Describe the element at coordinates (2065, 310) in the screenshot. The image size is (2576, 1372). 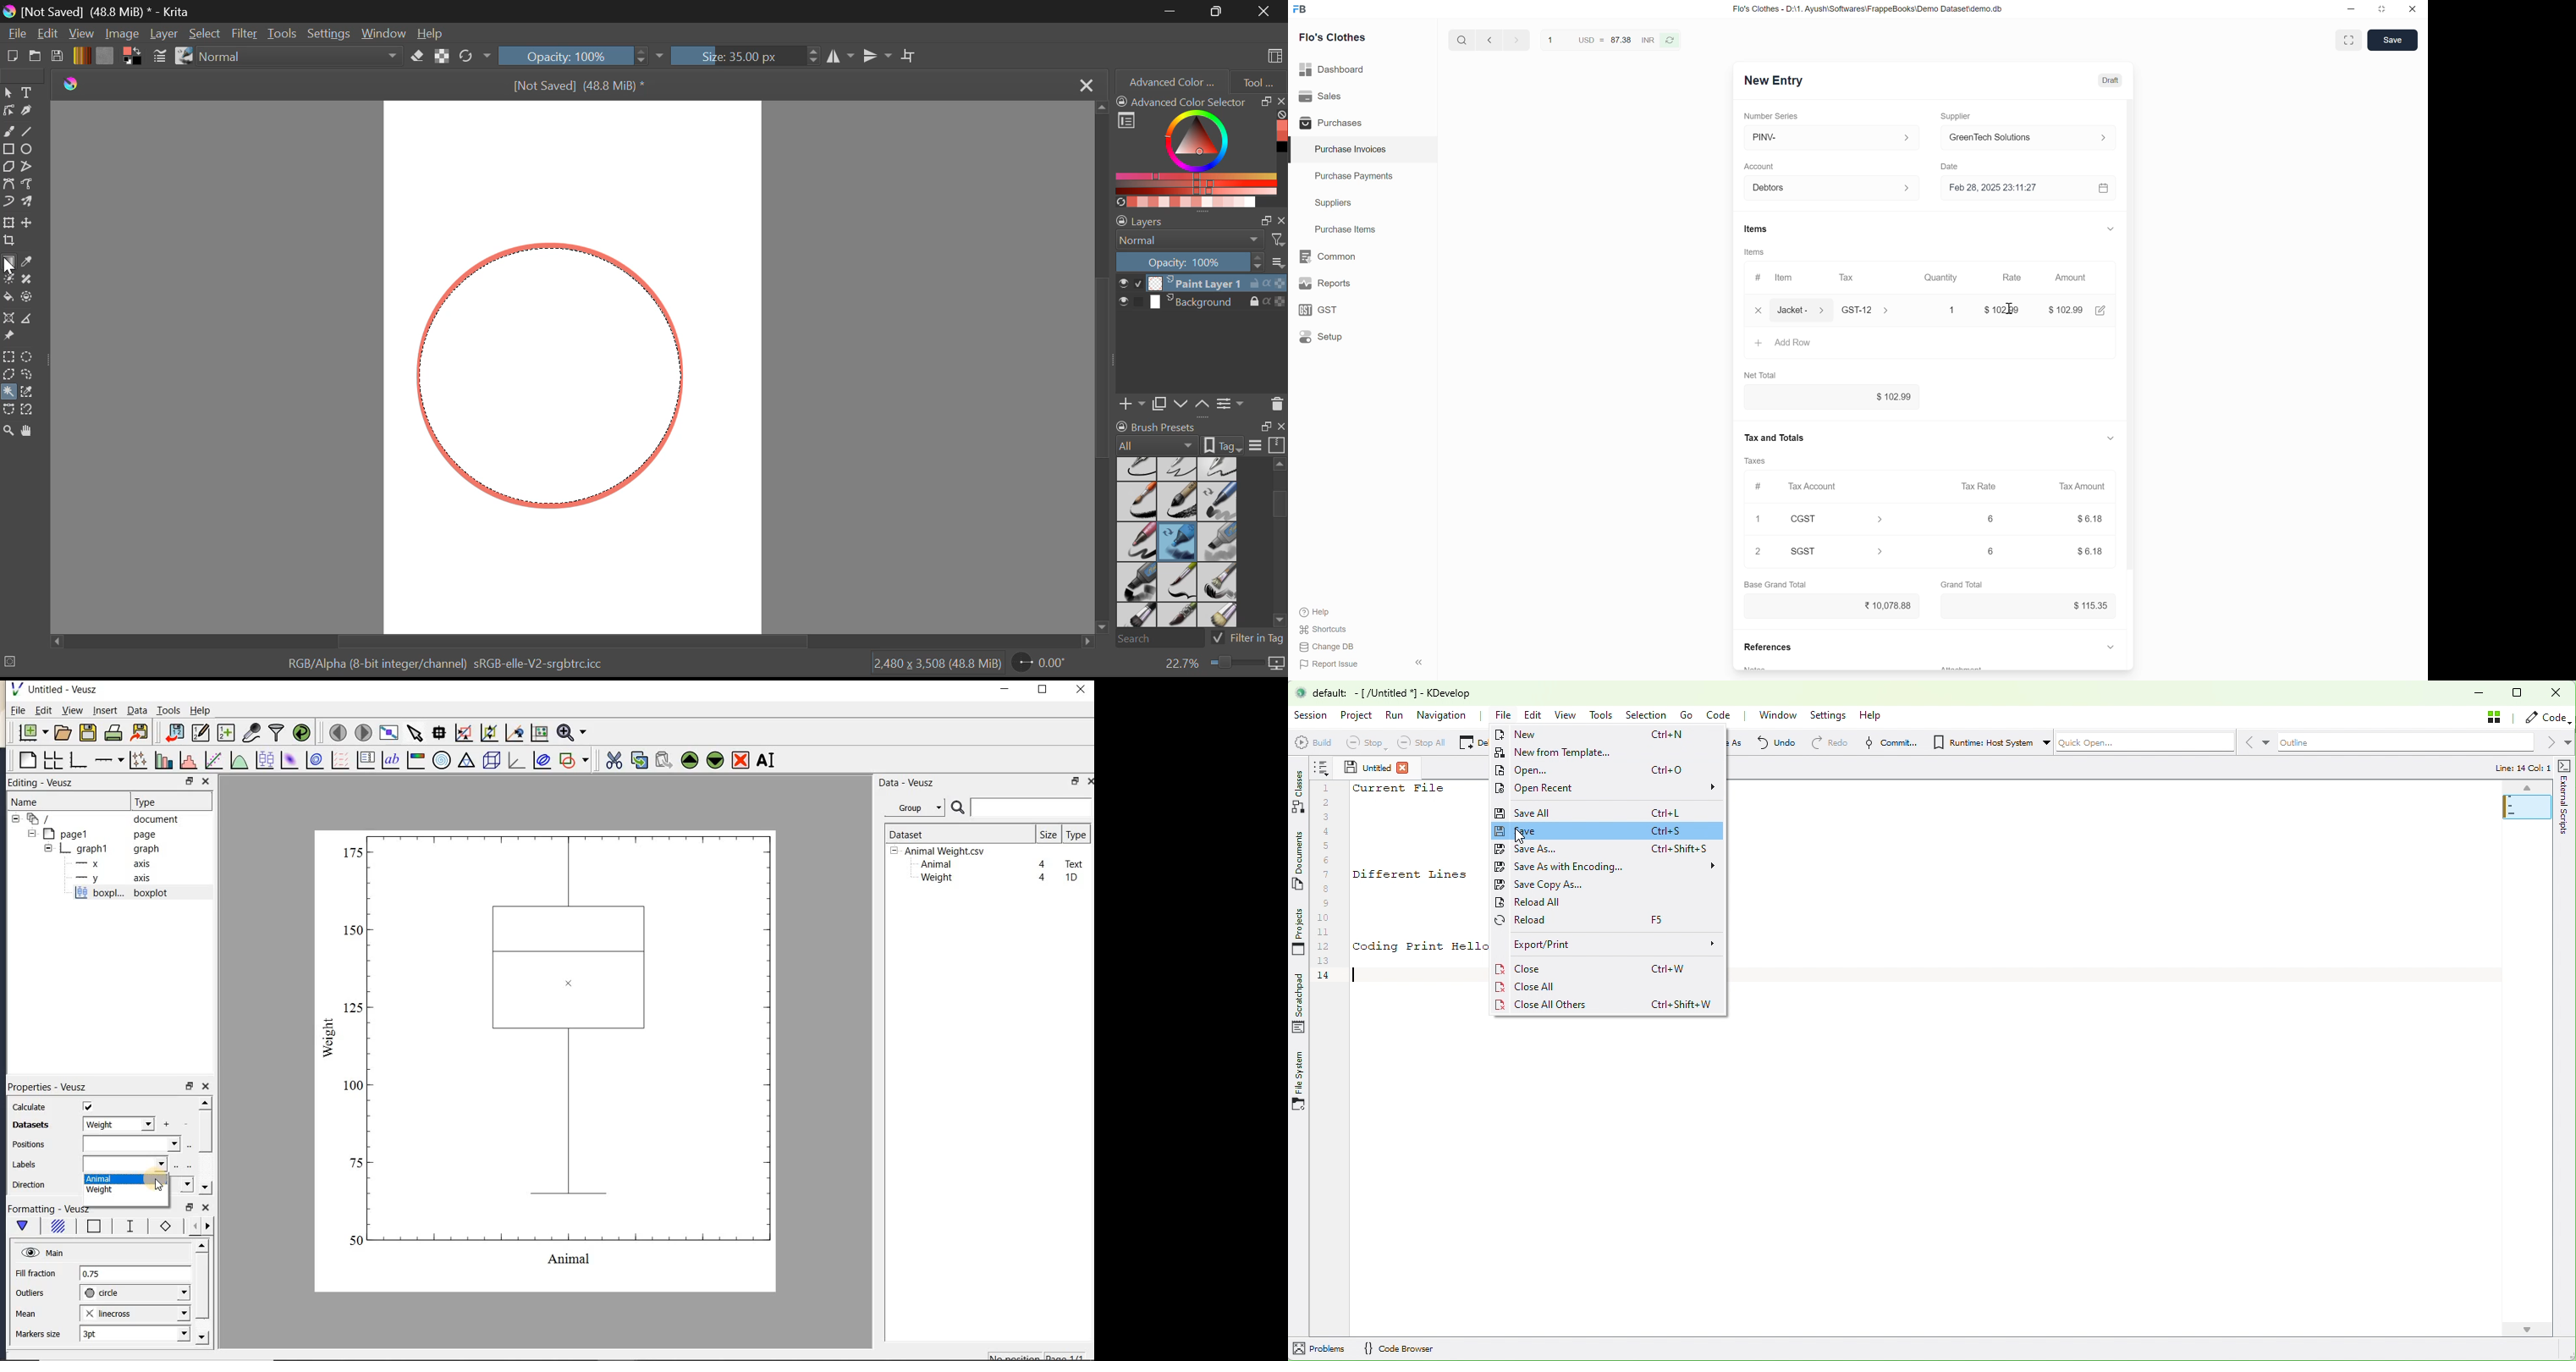
I see `$ 102.99` at that location.